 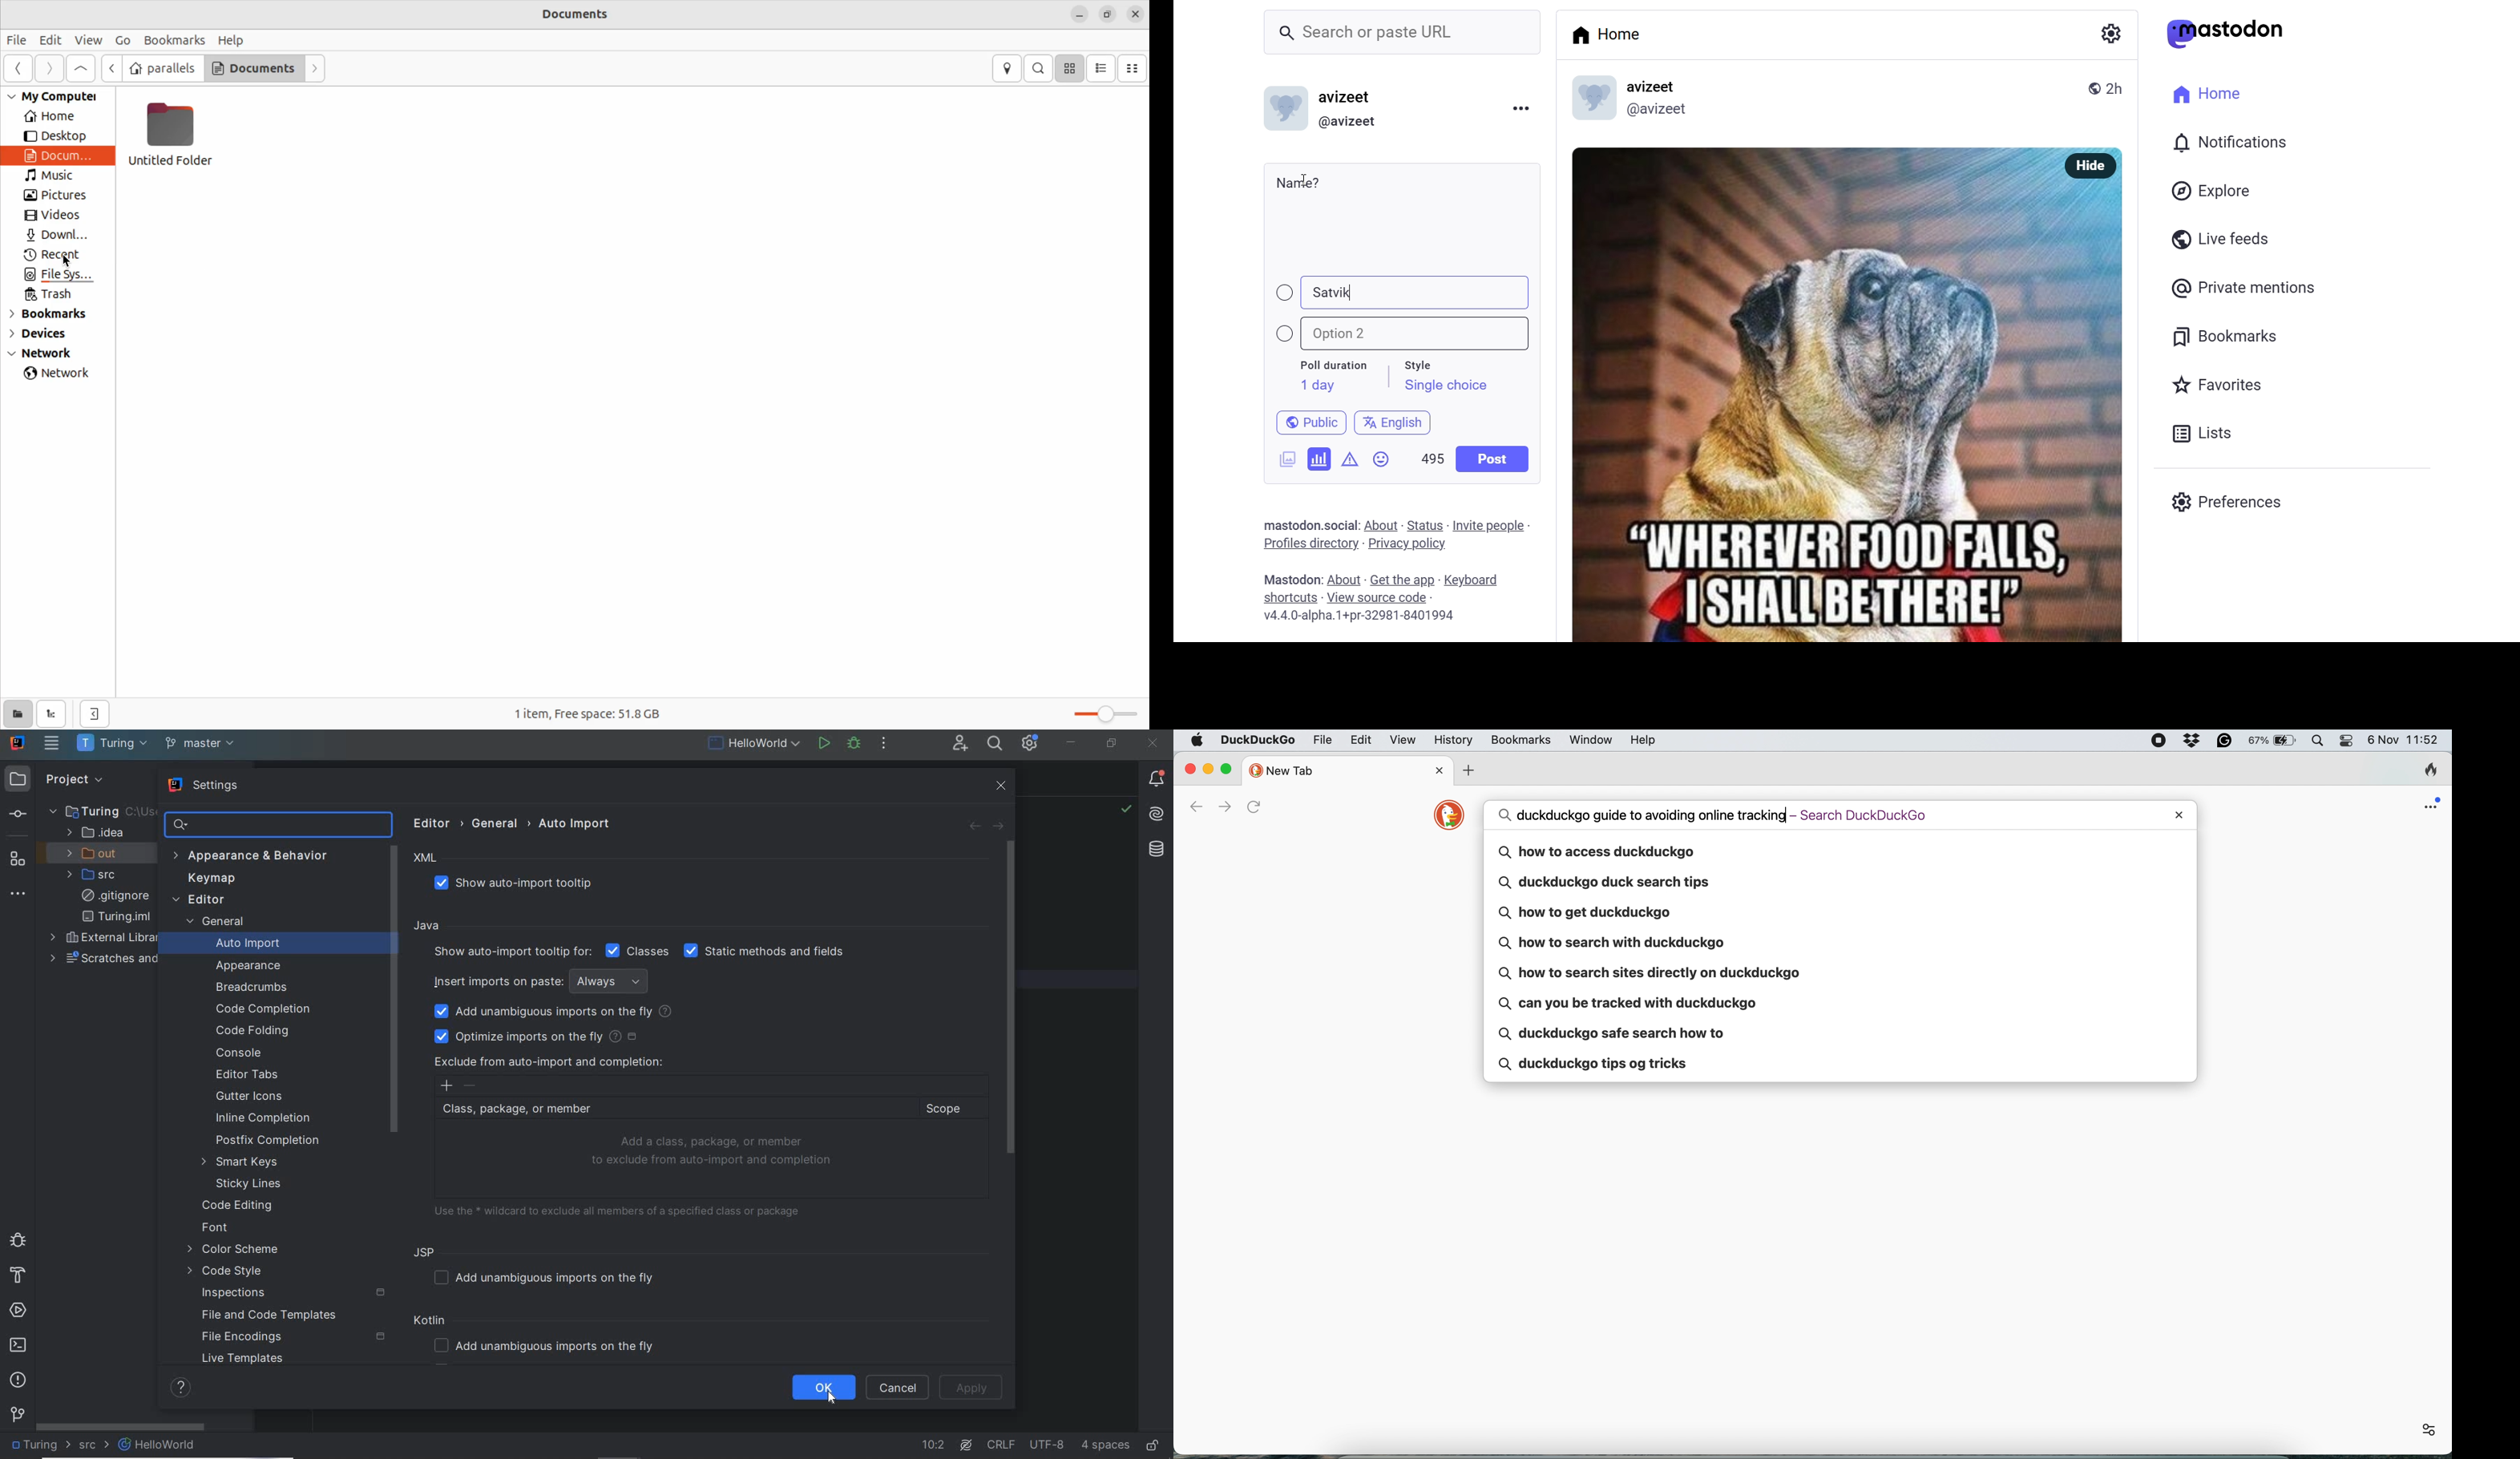 I want to click on live feed, so click(x=2217, y=238).